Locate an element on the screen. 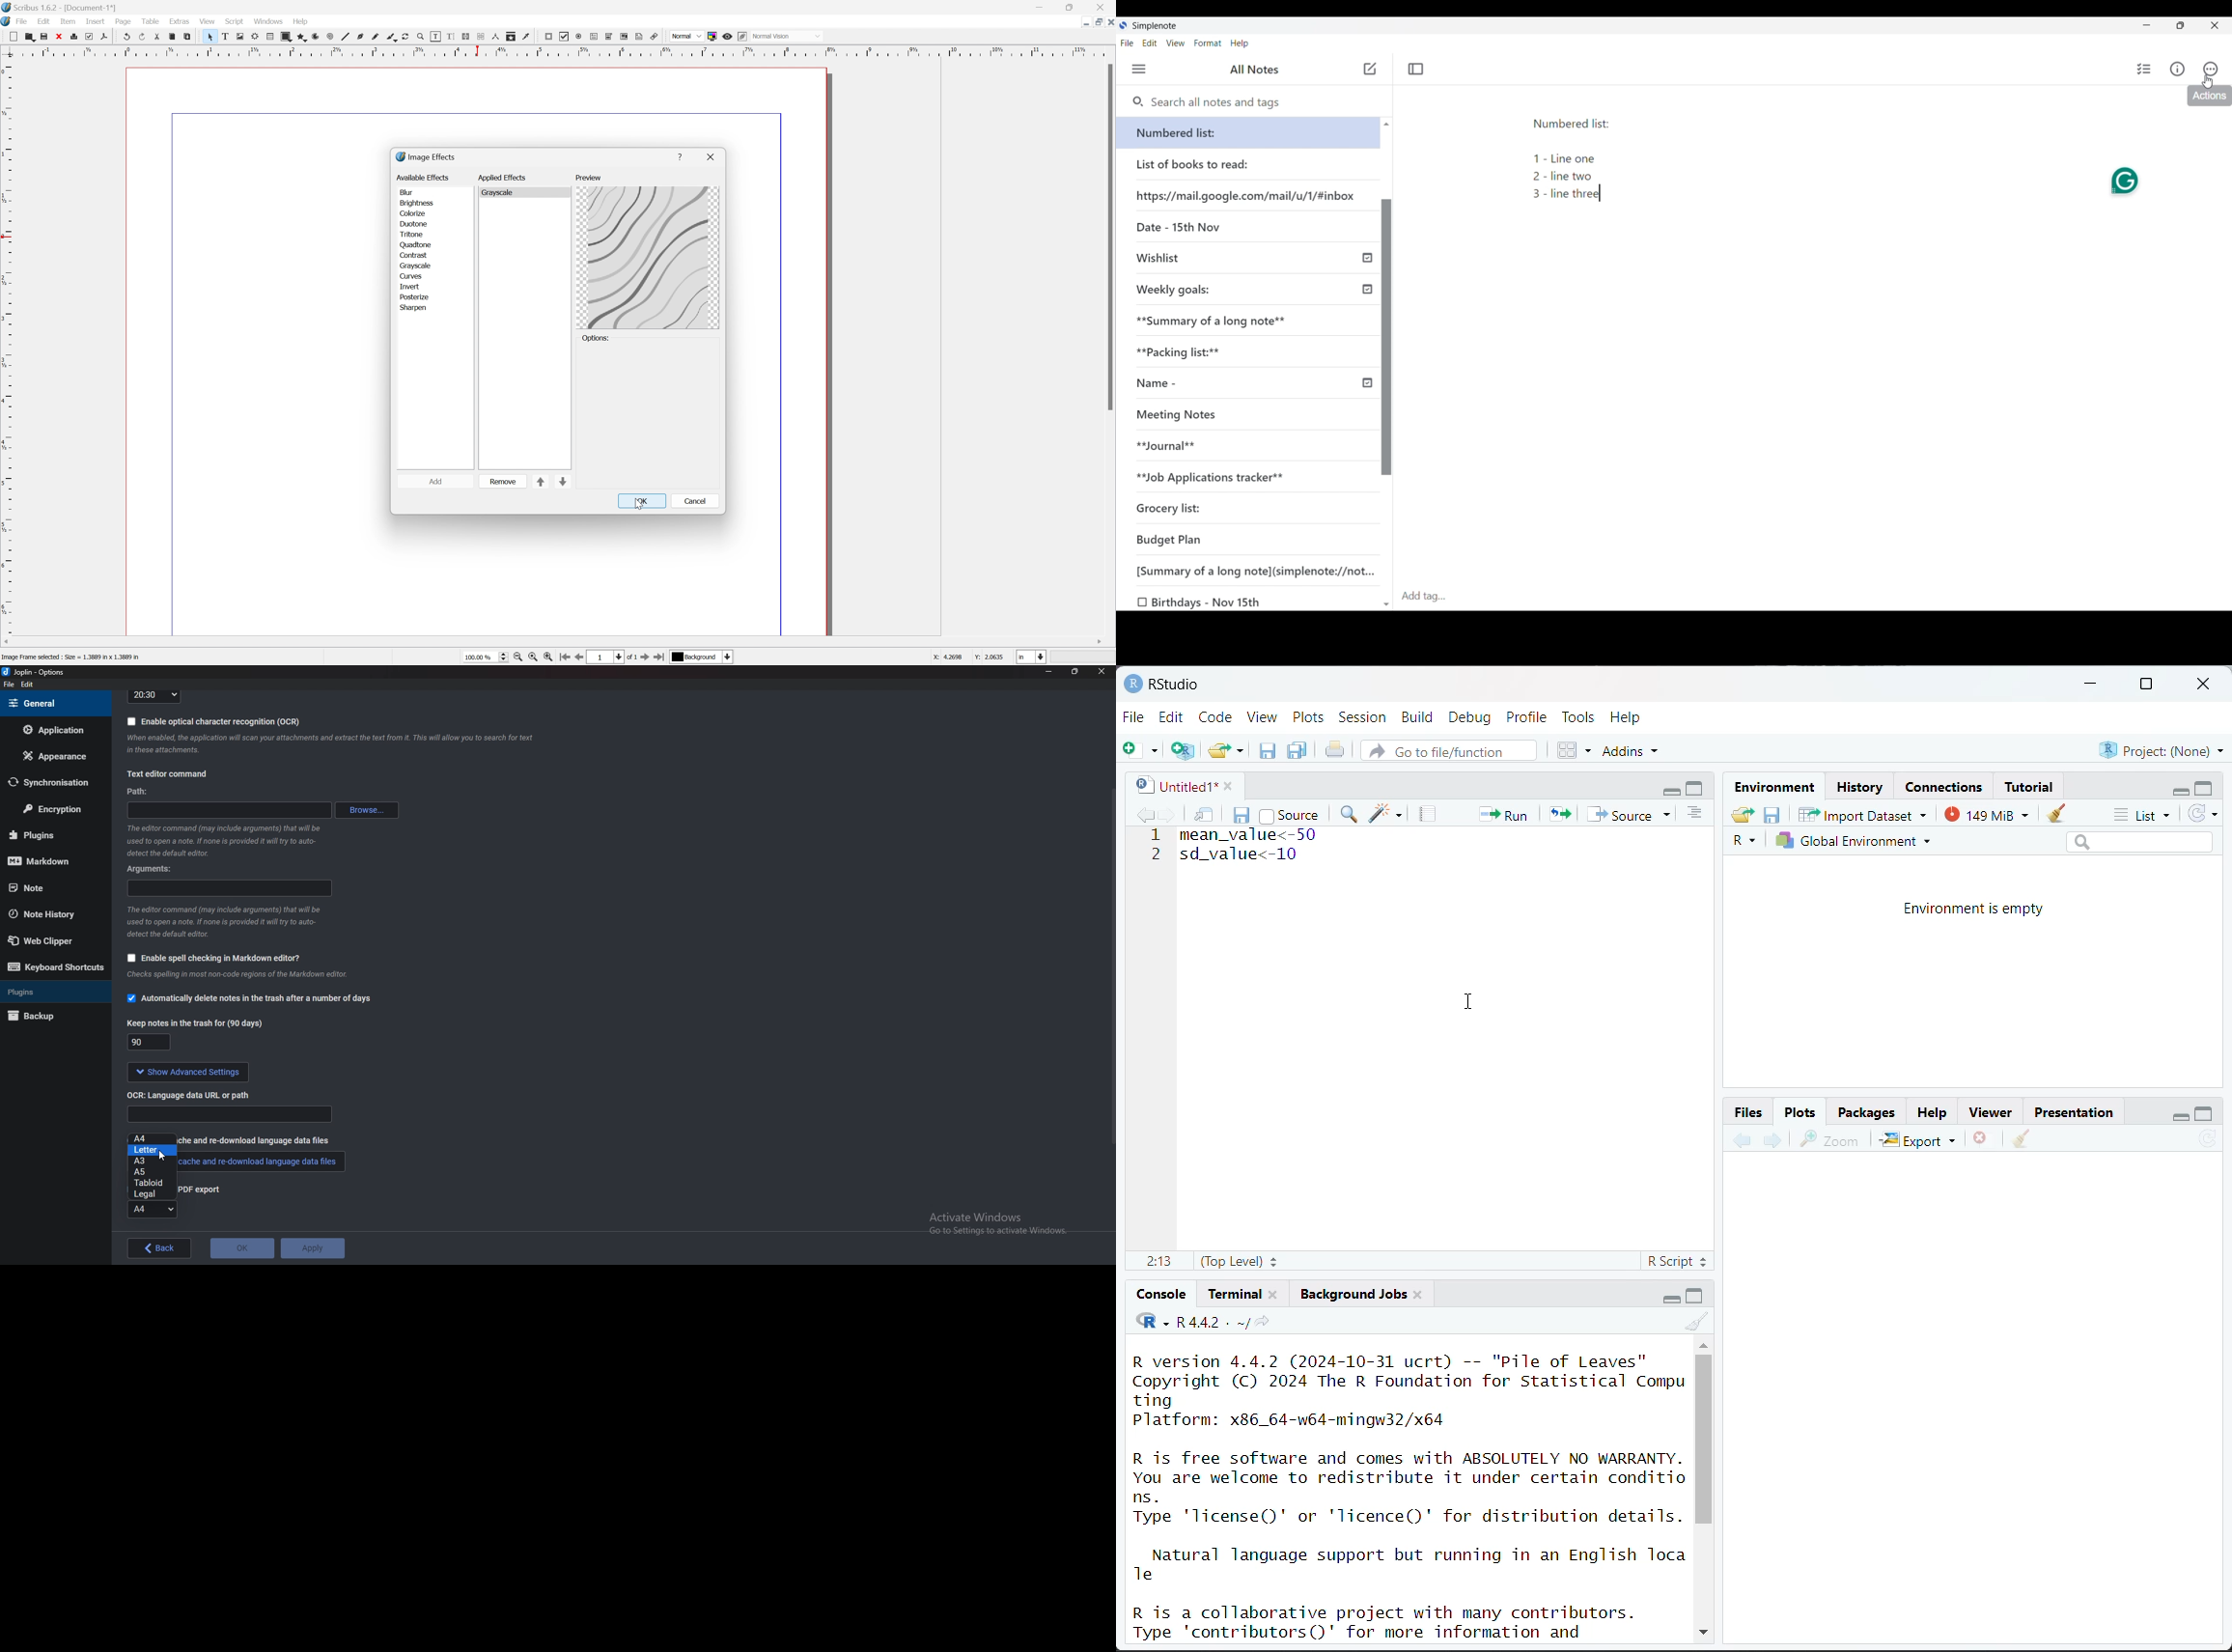 Image resolution: width=2240 pixels, height=1652 pixels. text editor command is located at coordinates (167, 775).